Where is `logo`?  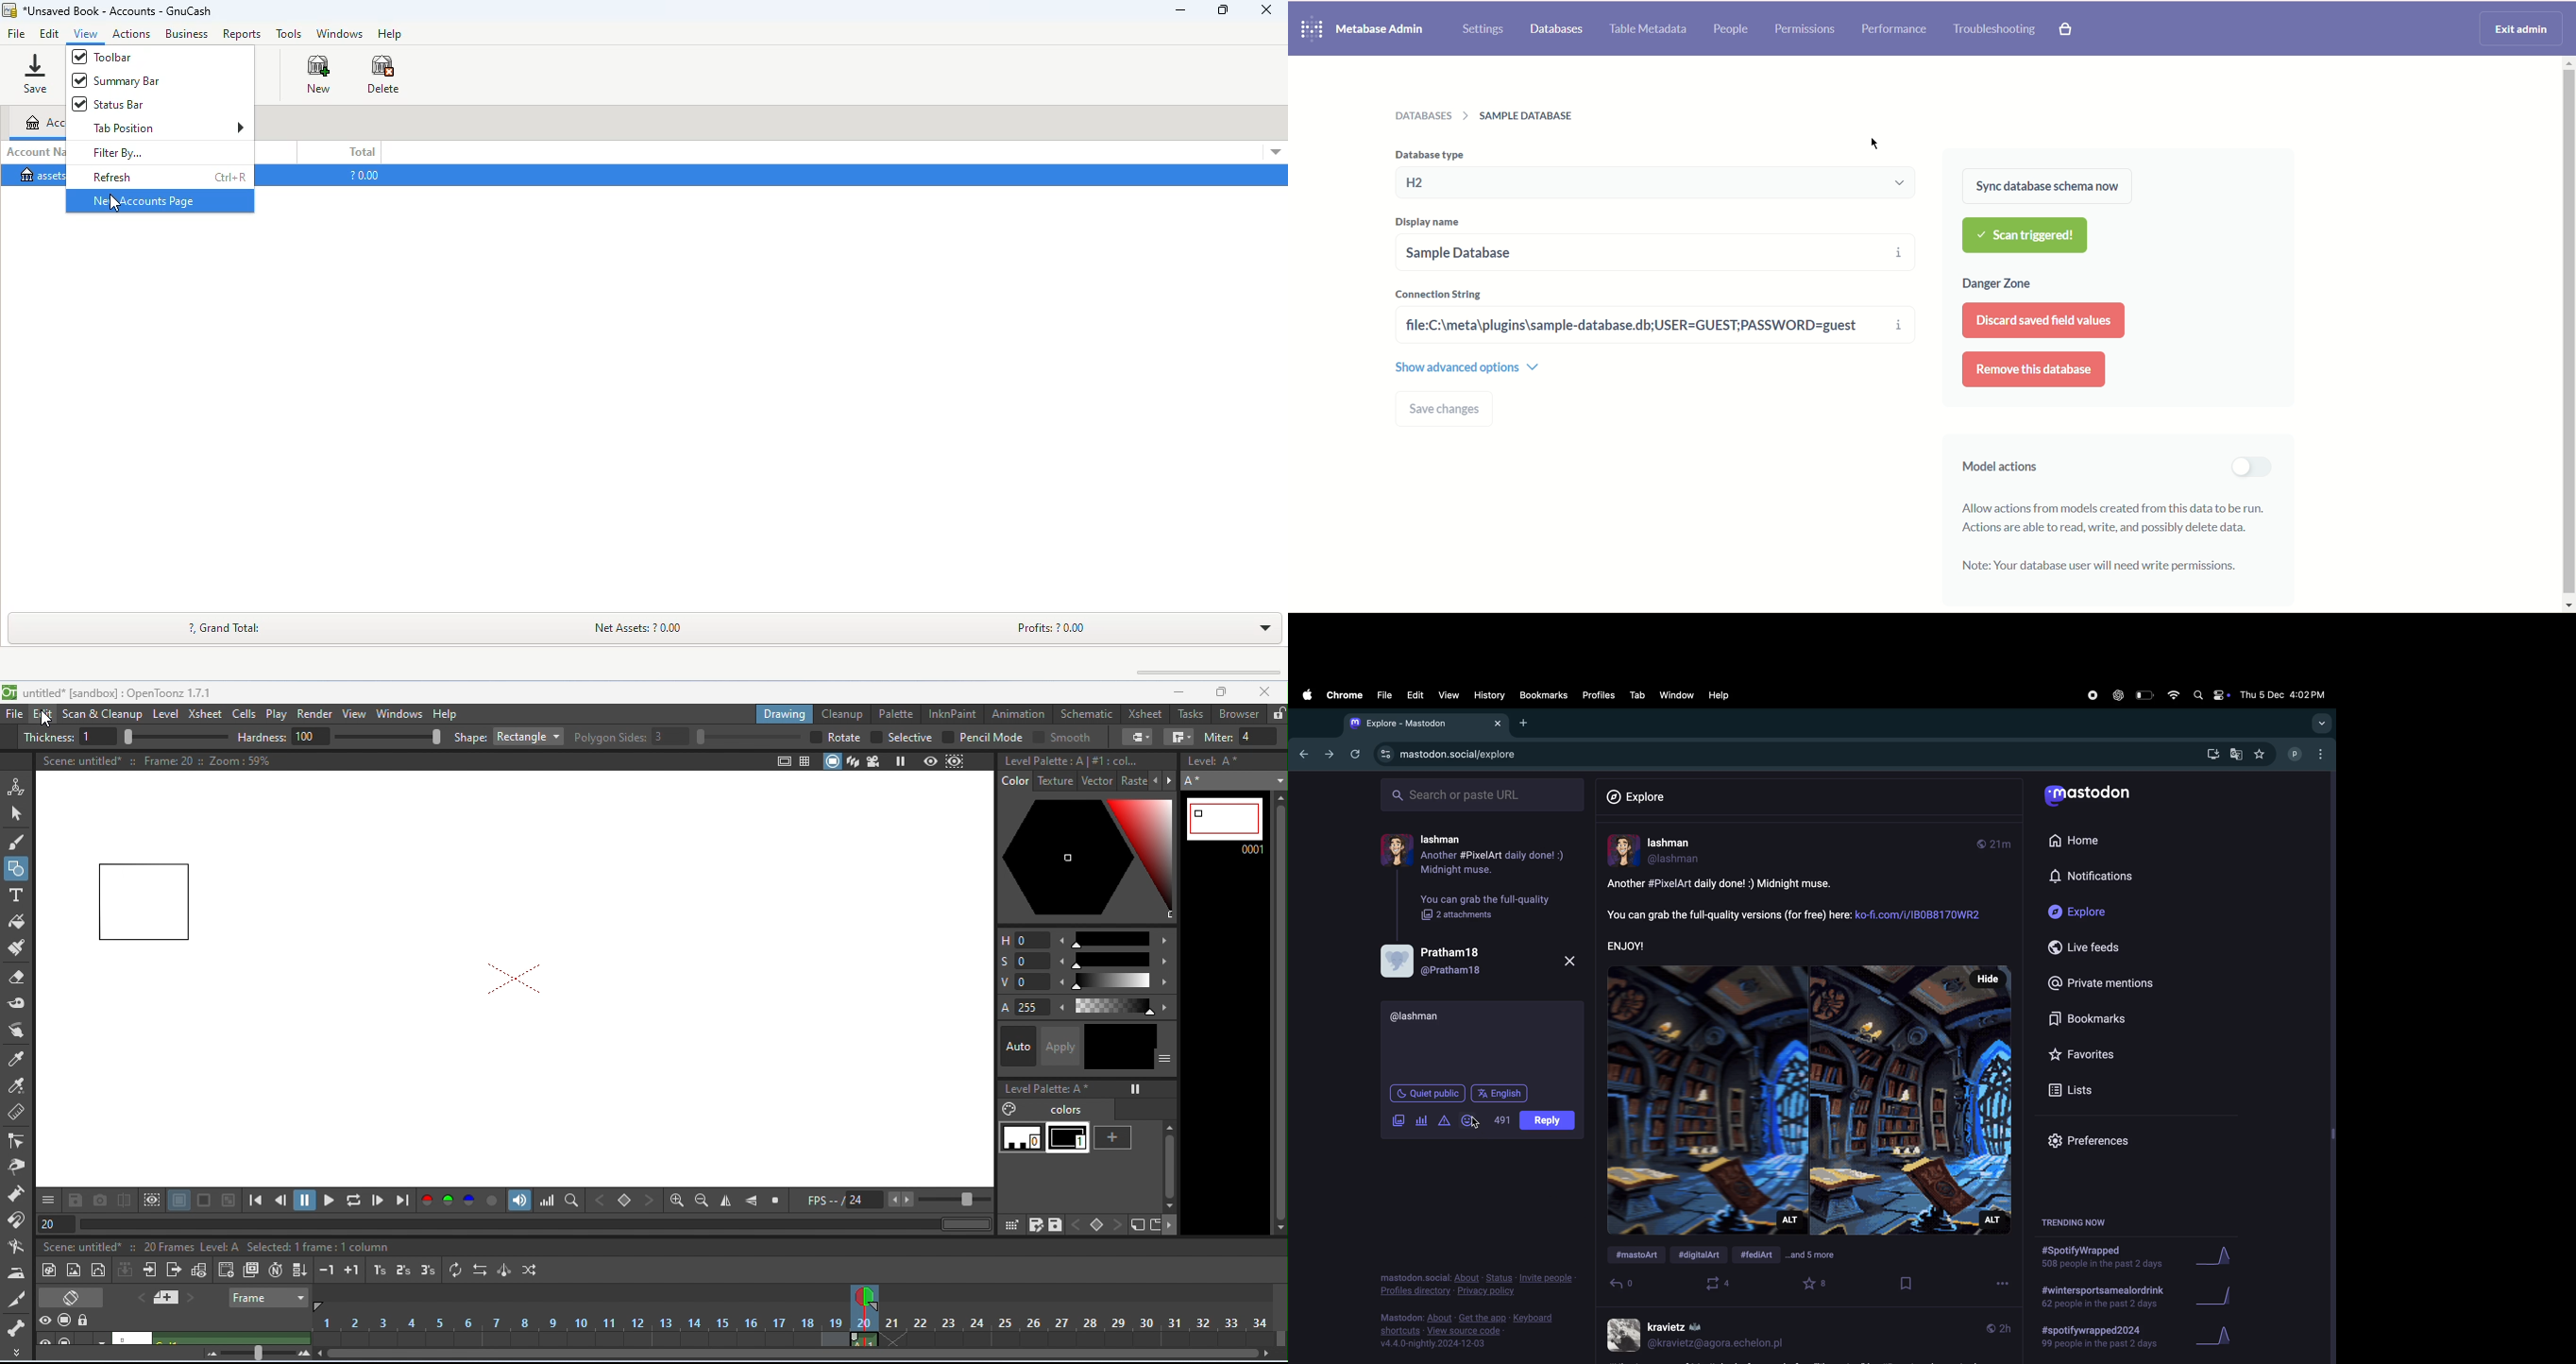 logo is located at coordinates (1309, 30).